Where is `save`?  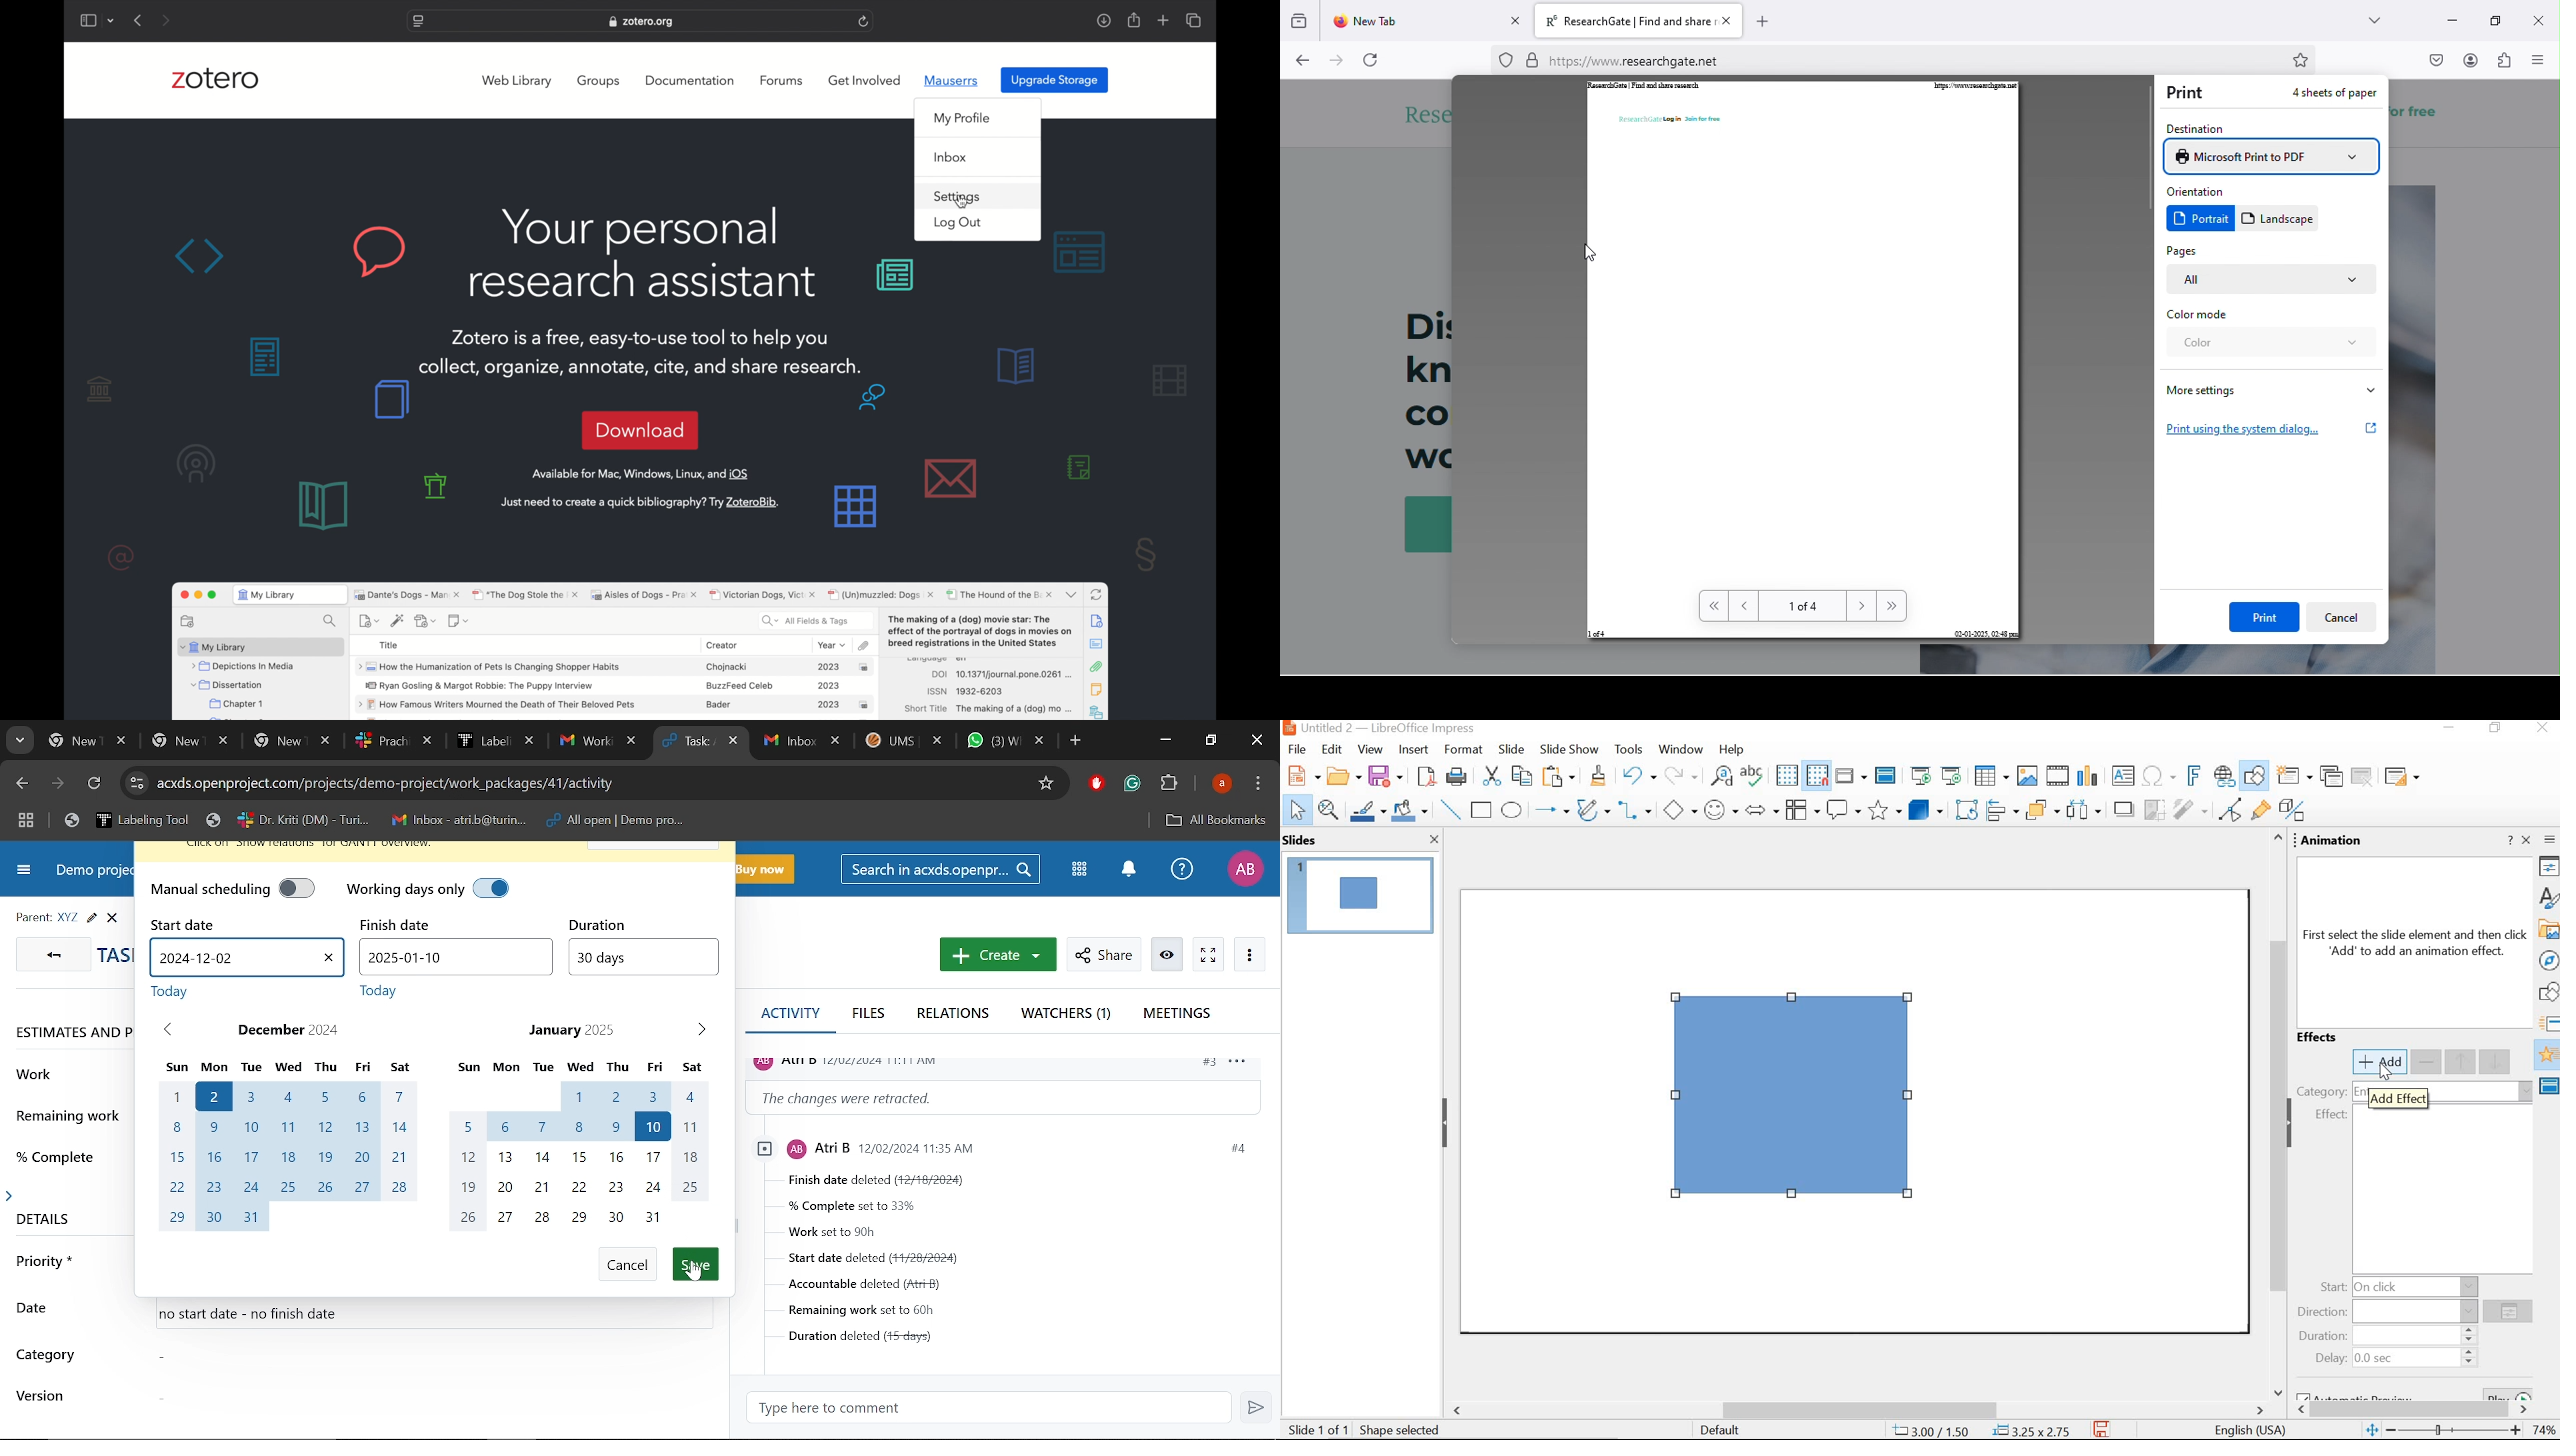 save is located at coordinates (2103, 1430).